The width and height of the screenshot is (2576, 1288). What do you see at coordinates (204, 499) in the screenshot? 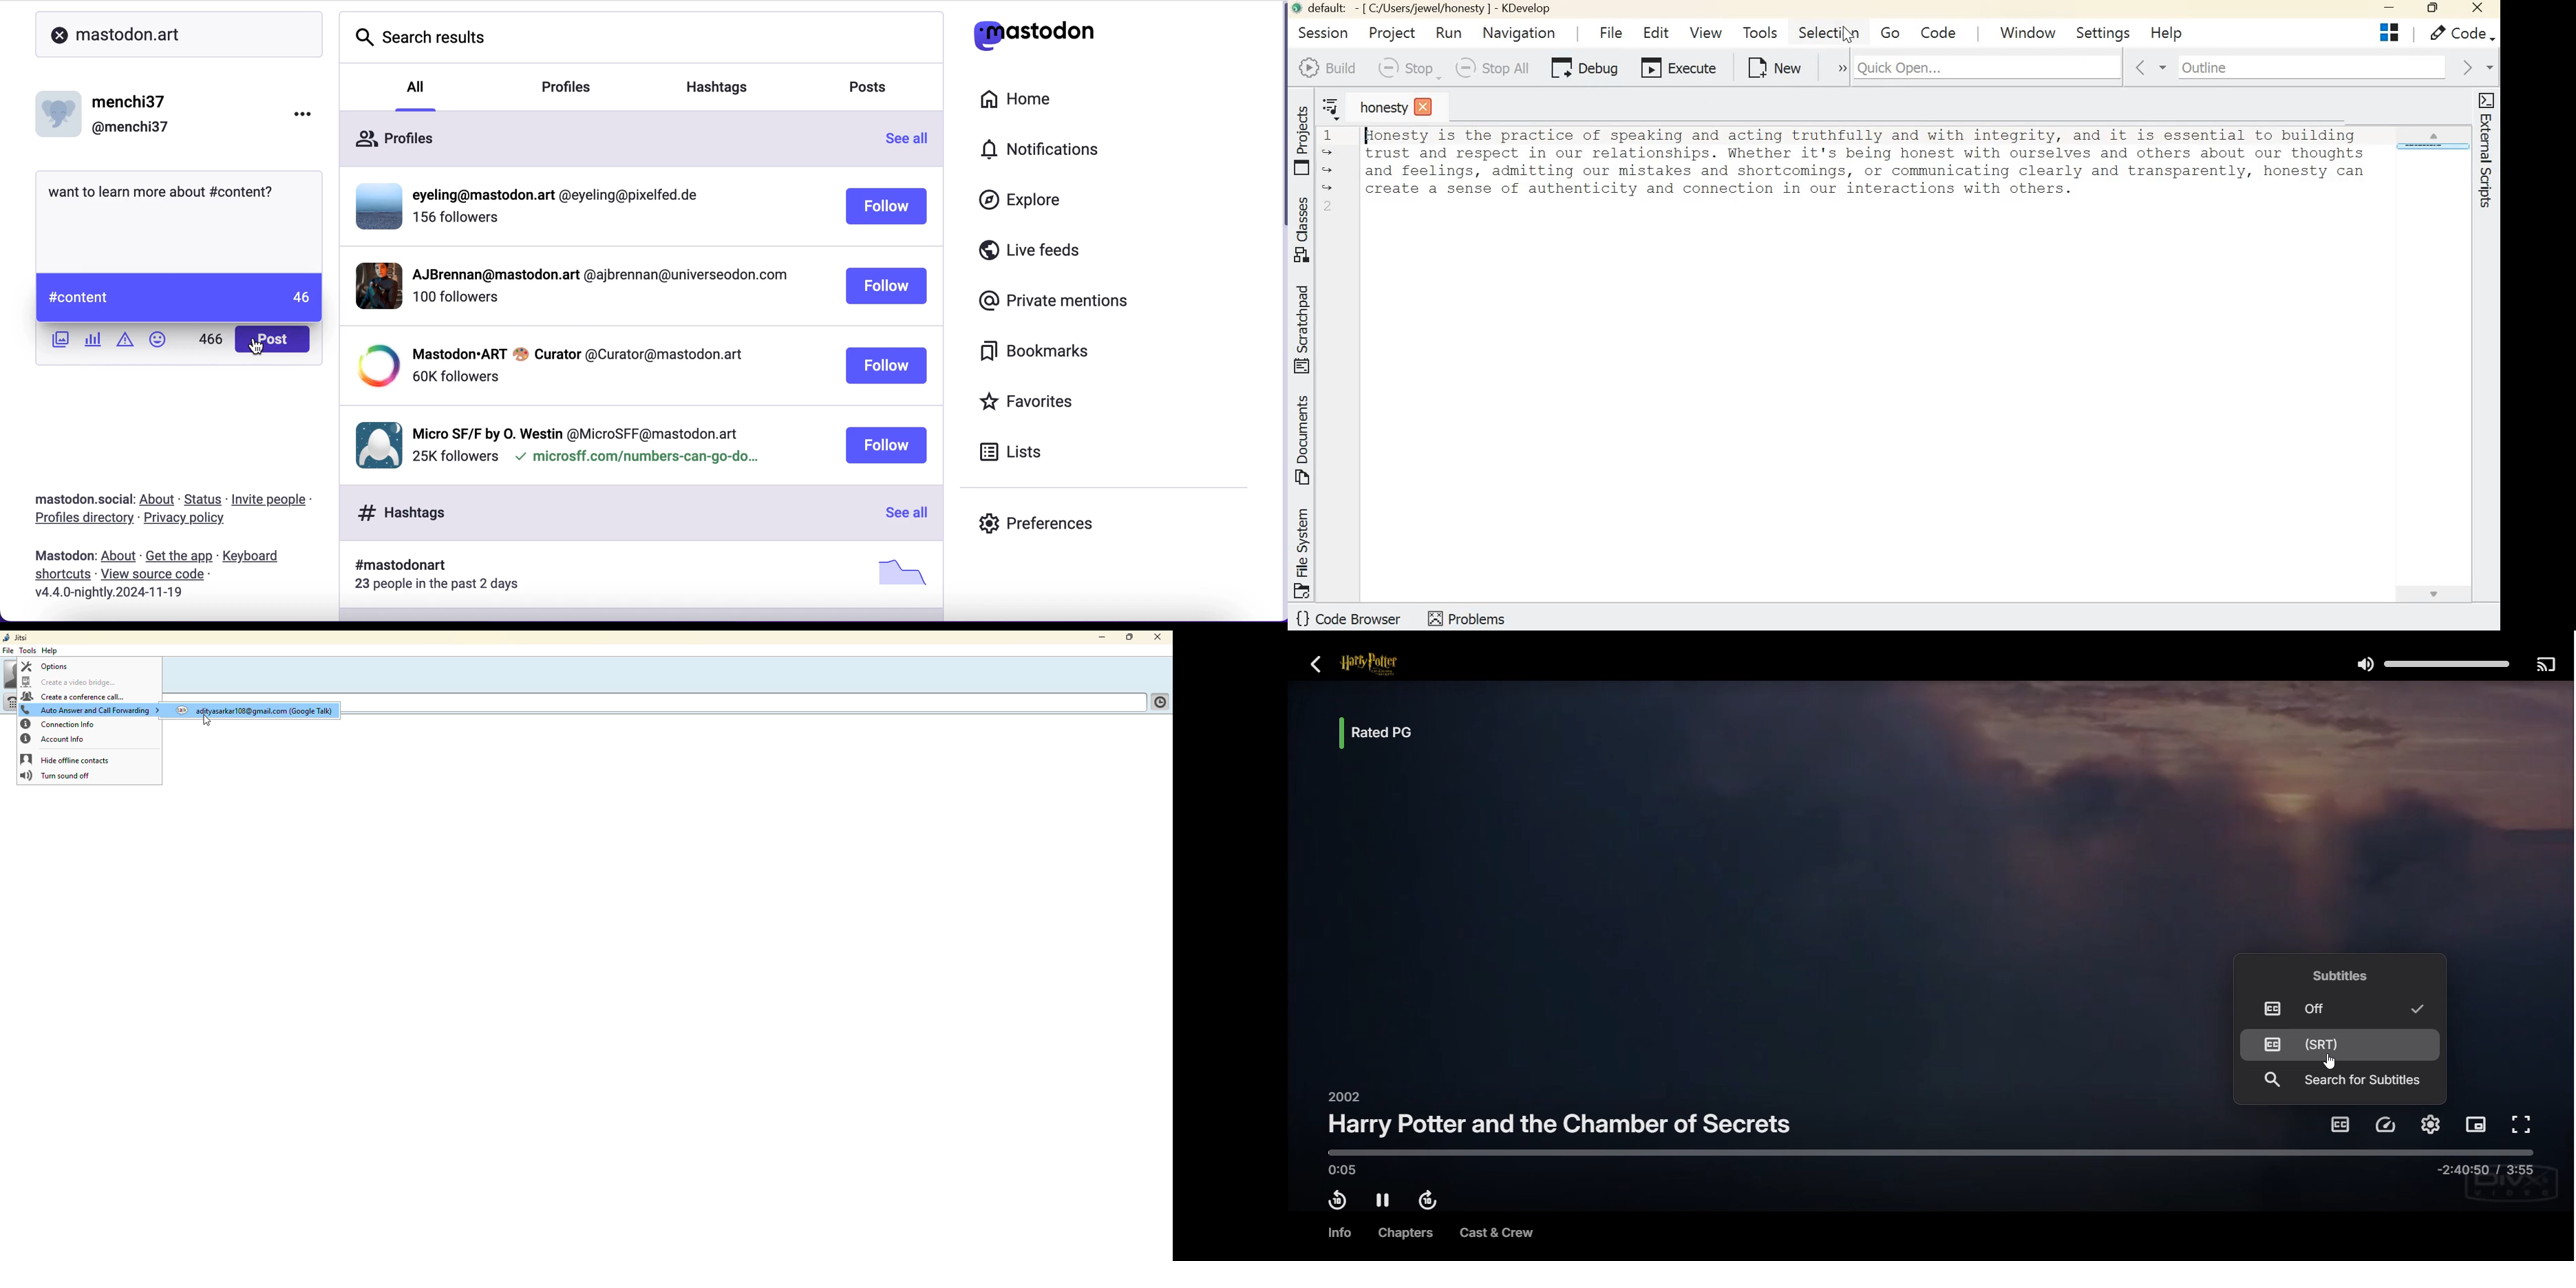
I see `status` at bounding box center [204, 499].